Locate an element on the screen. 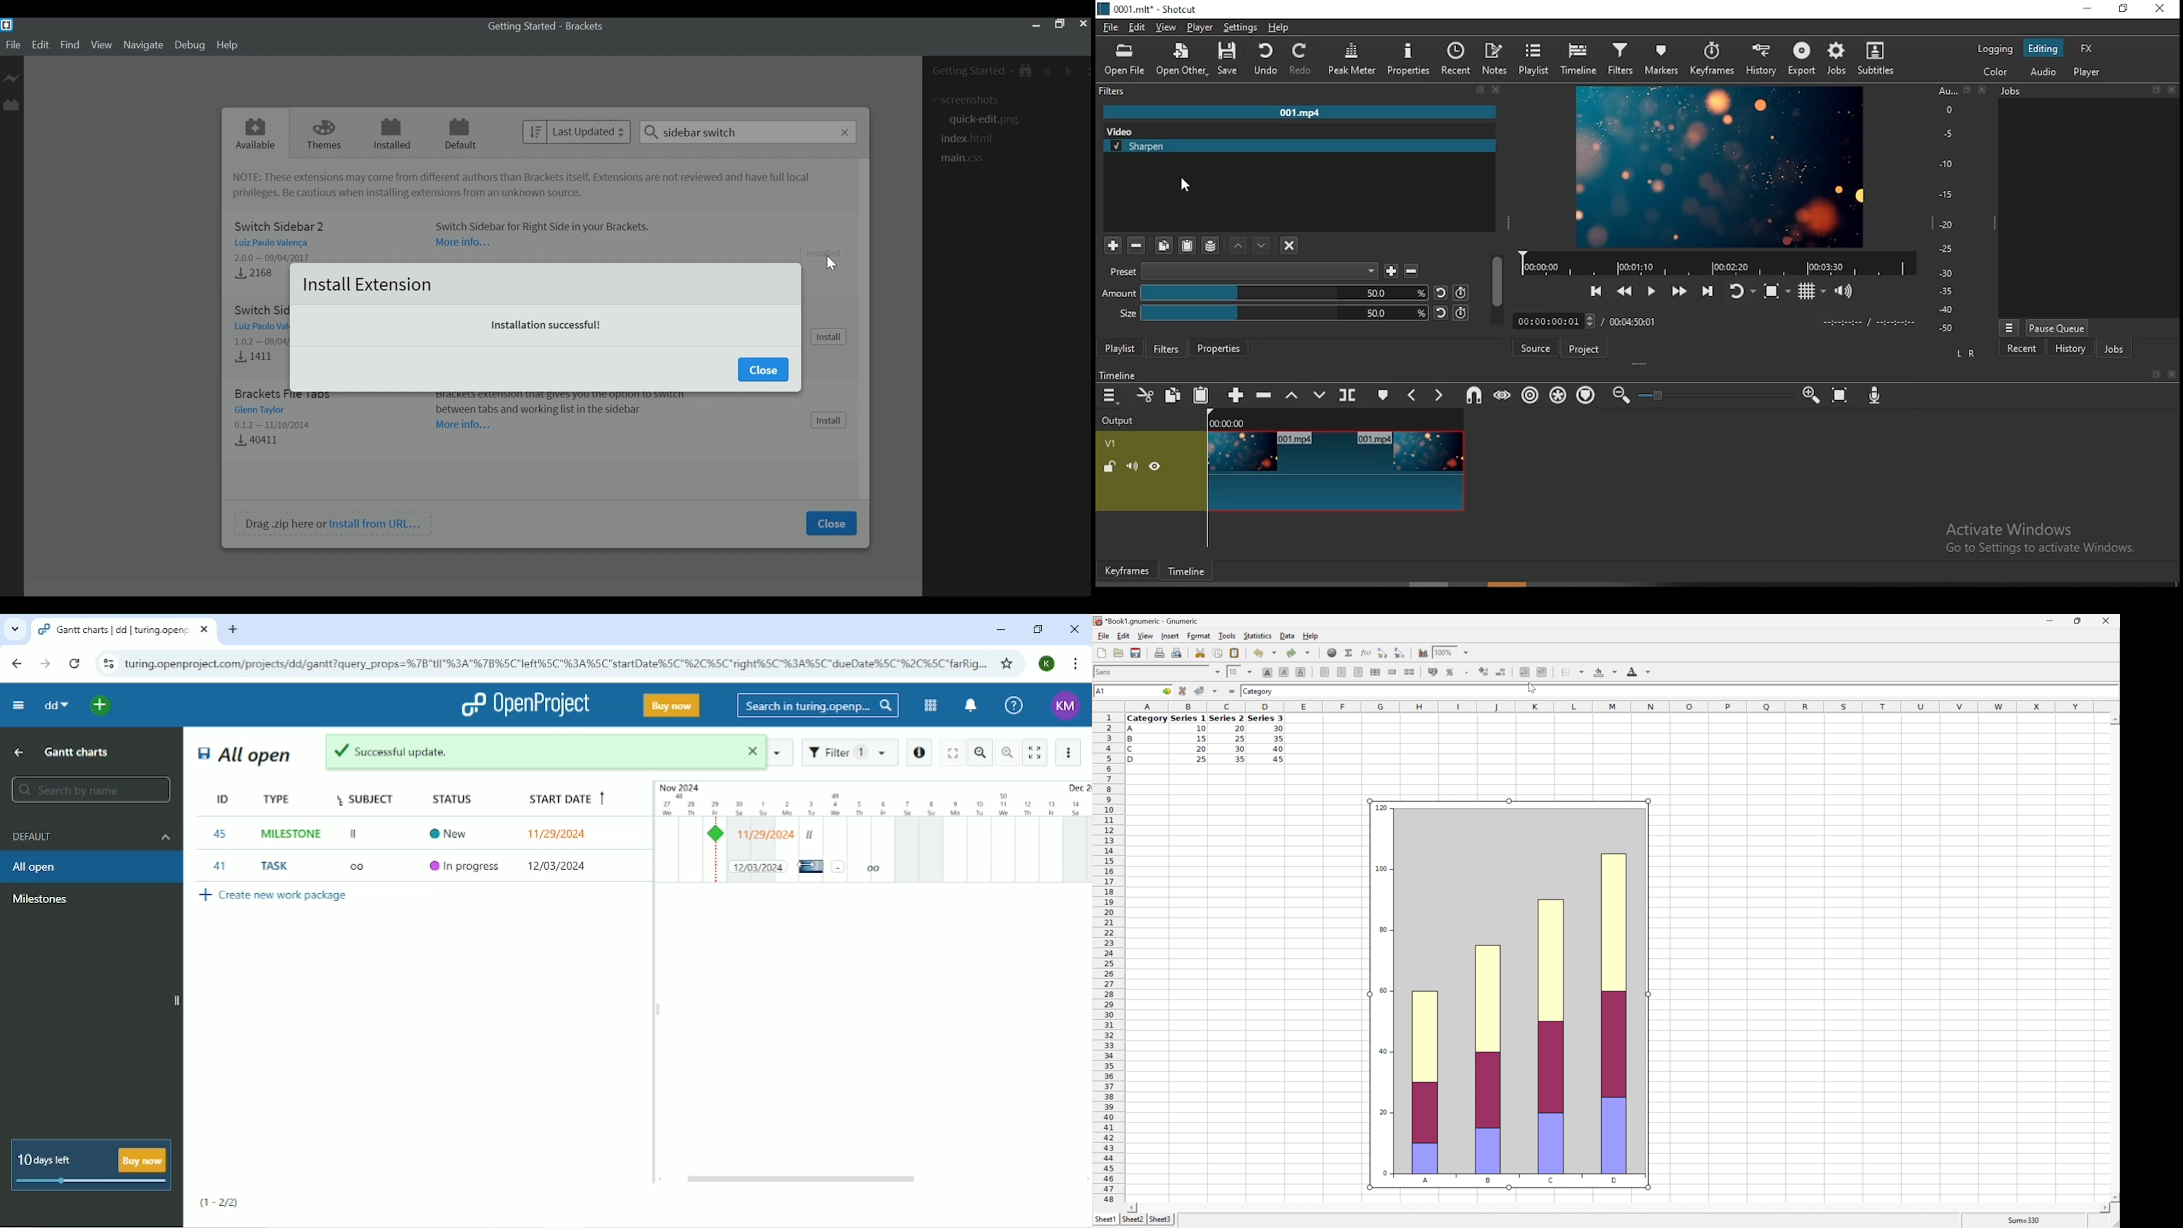 The width and height of the screenshot is (2184, 1232). timeline is located at coordinates (1581, 61).